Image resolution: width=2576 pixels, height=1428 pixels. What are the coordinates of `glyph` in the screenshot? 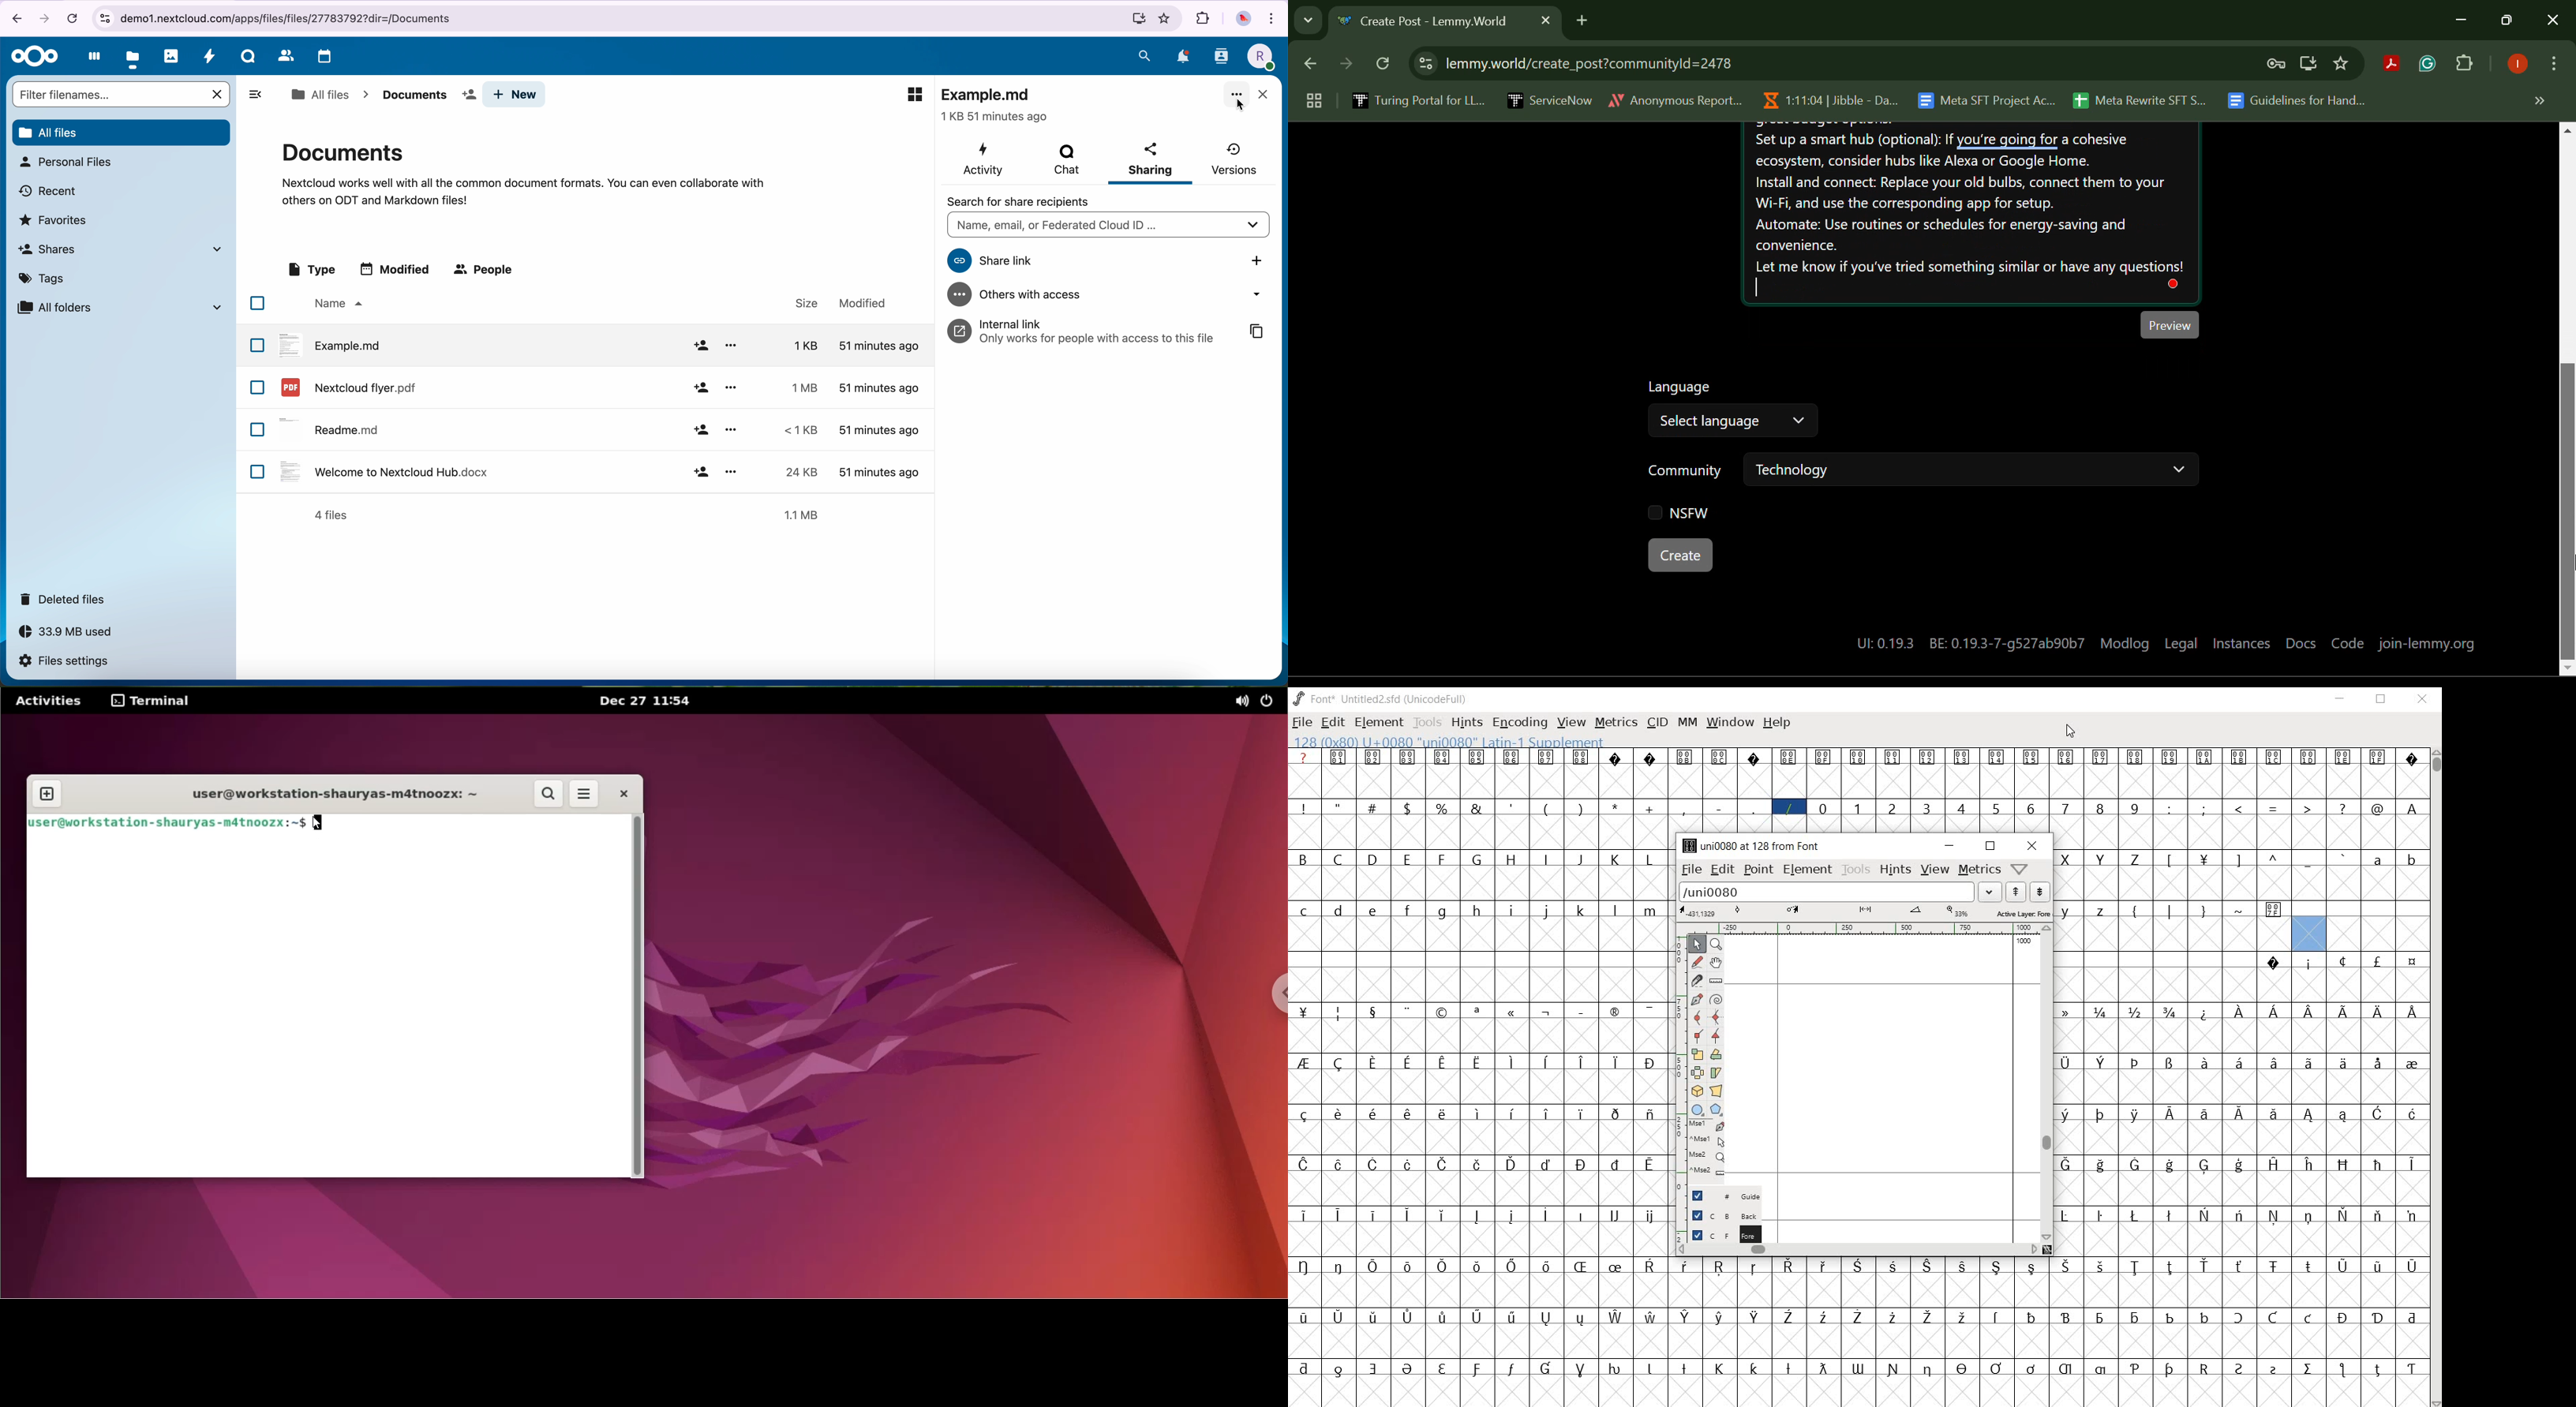 It's located at (1337, 859).